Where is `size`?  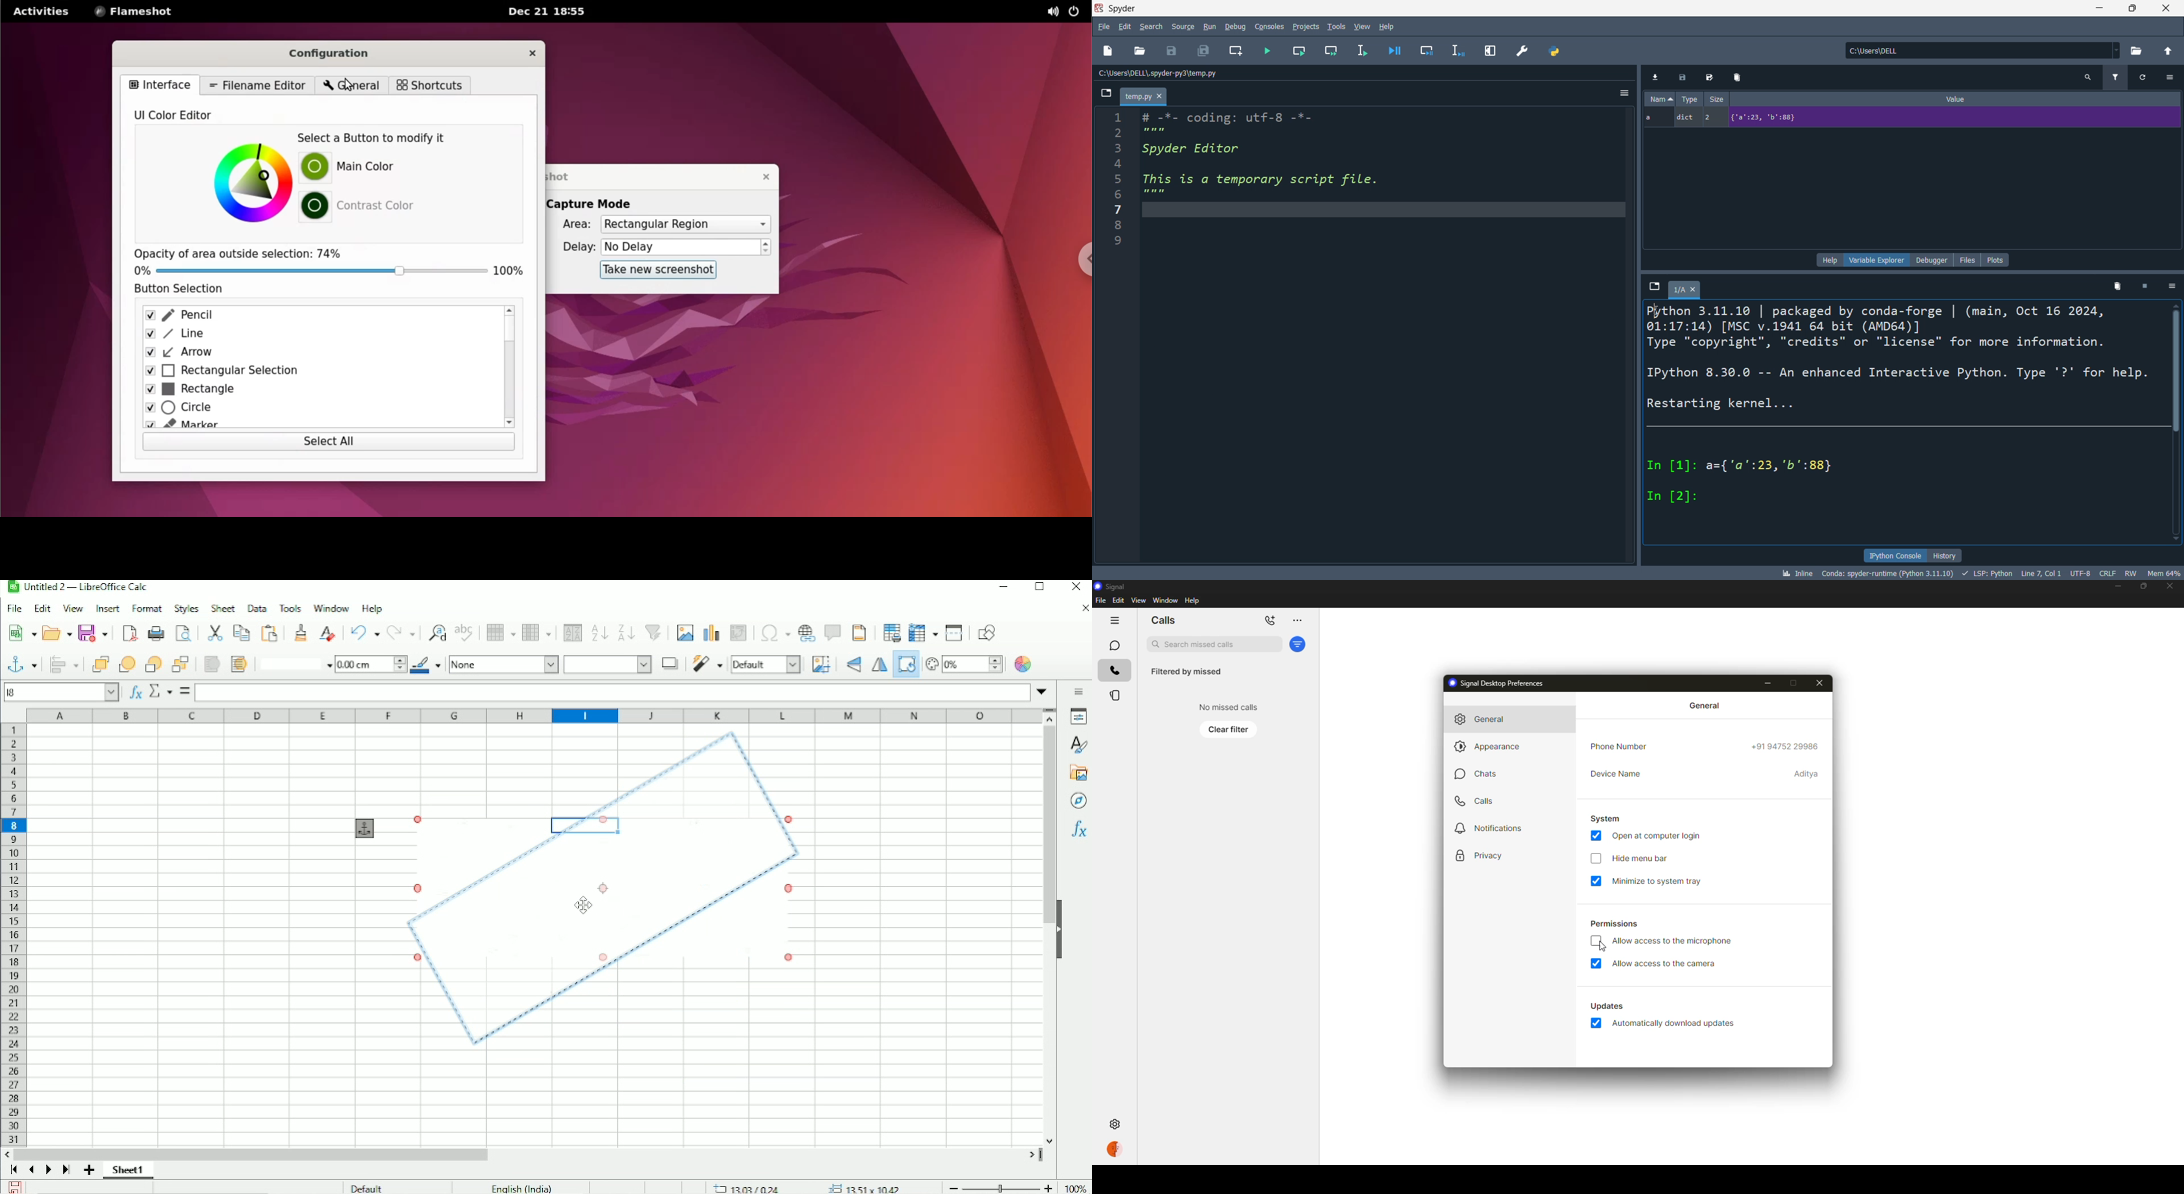 size is located at coordinates (1716, 98).